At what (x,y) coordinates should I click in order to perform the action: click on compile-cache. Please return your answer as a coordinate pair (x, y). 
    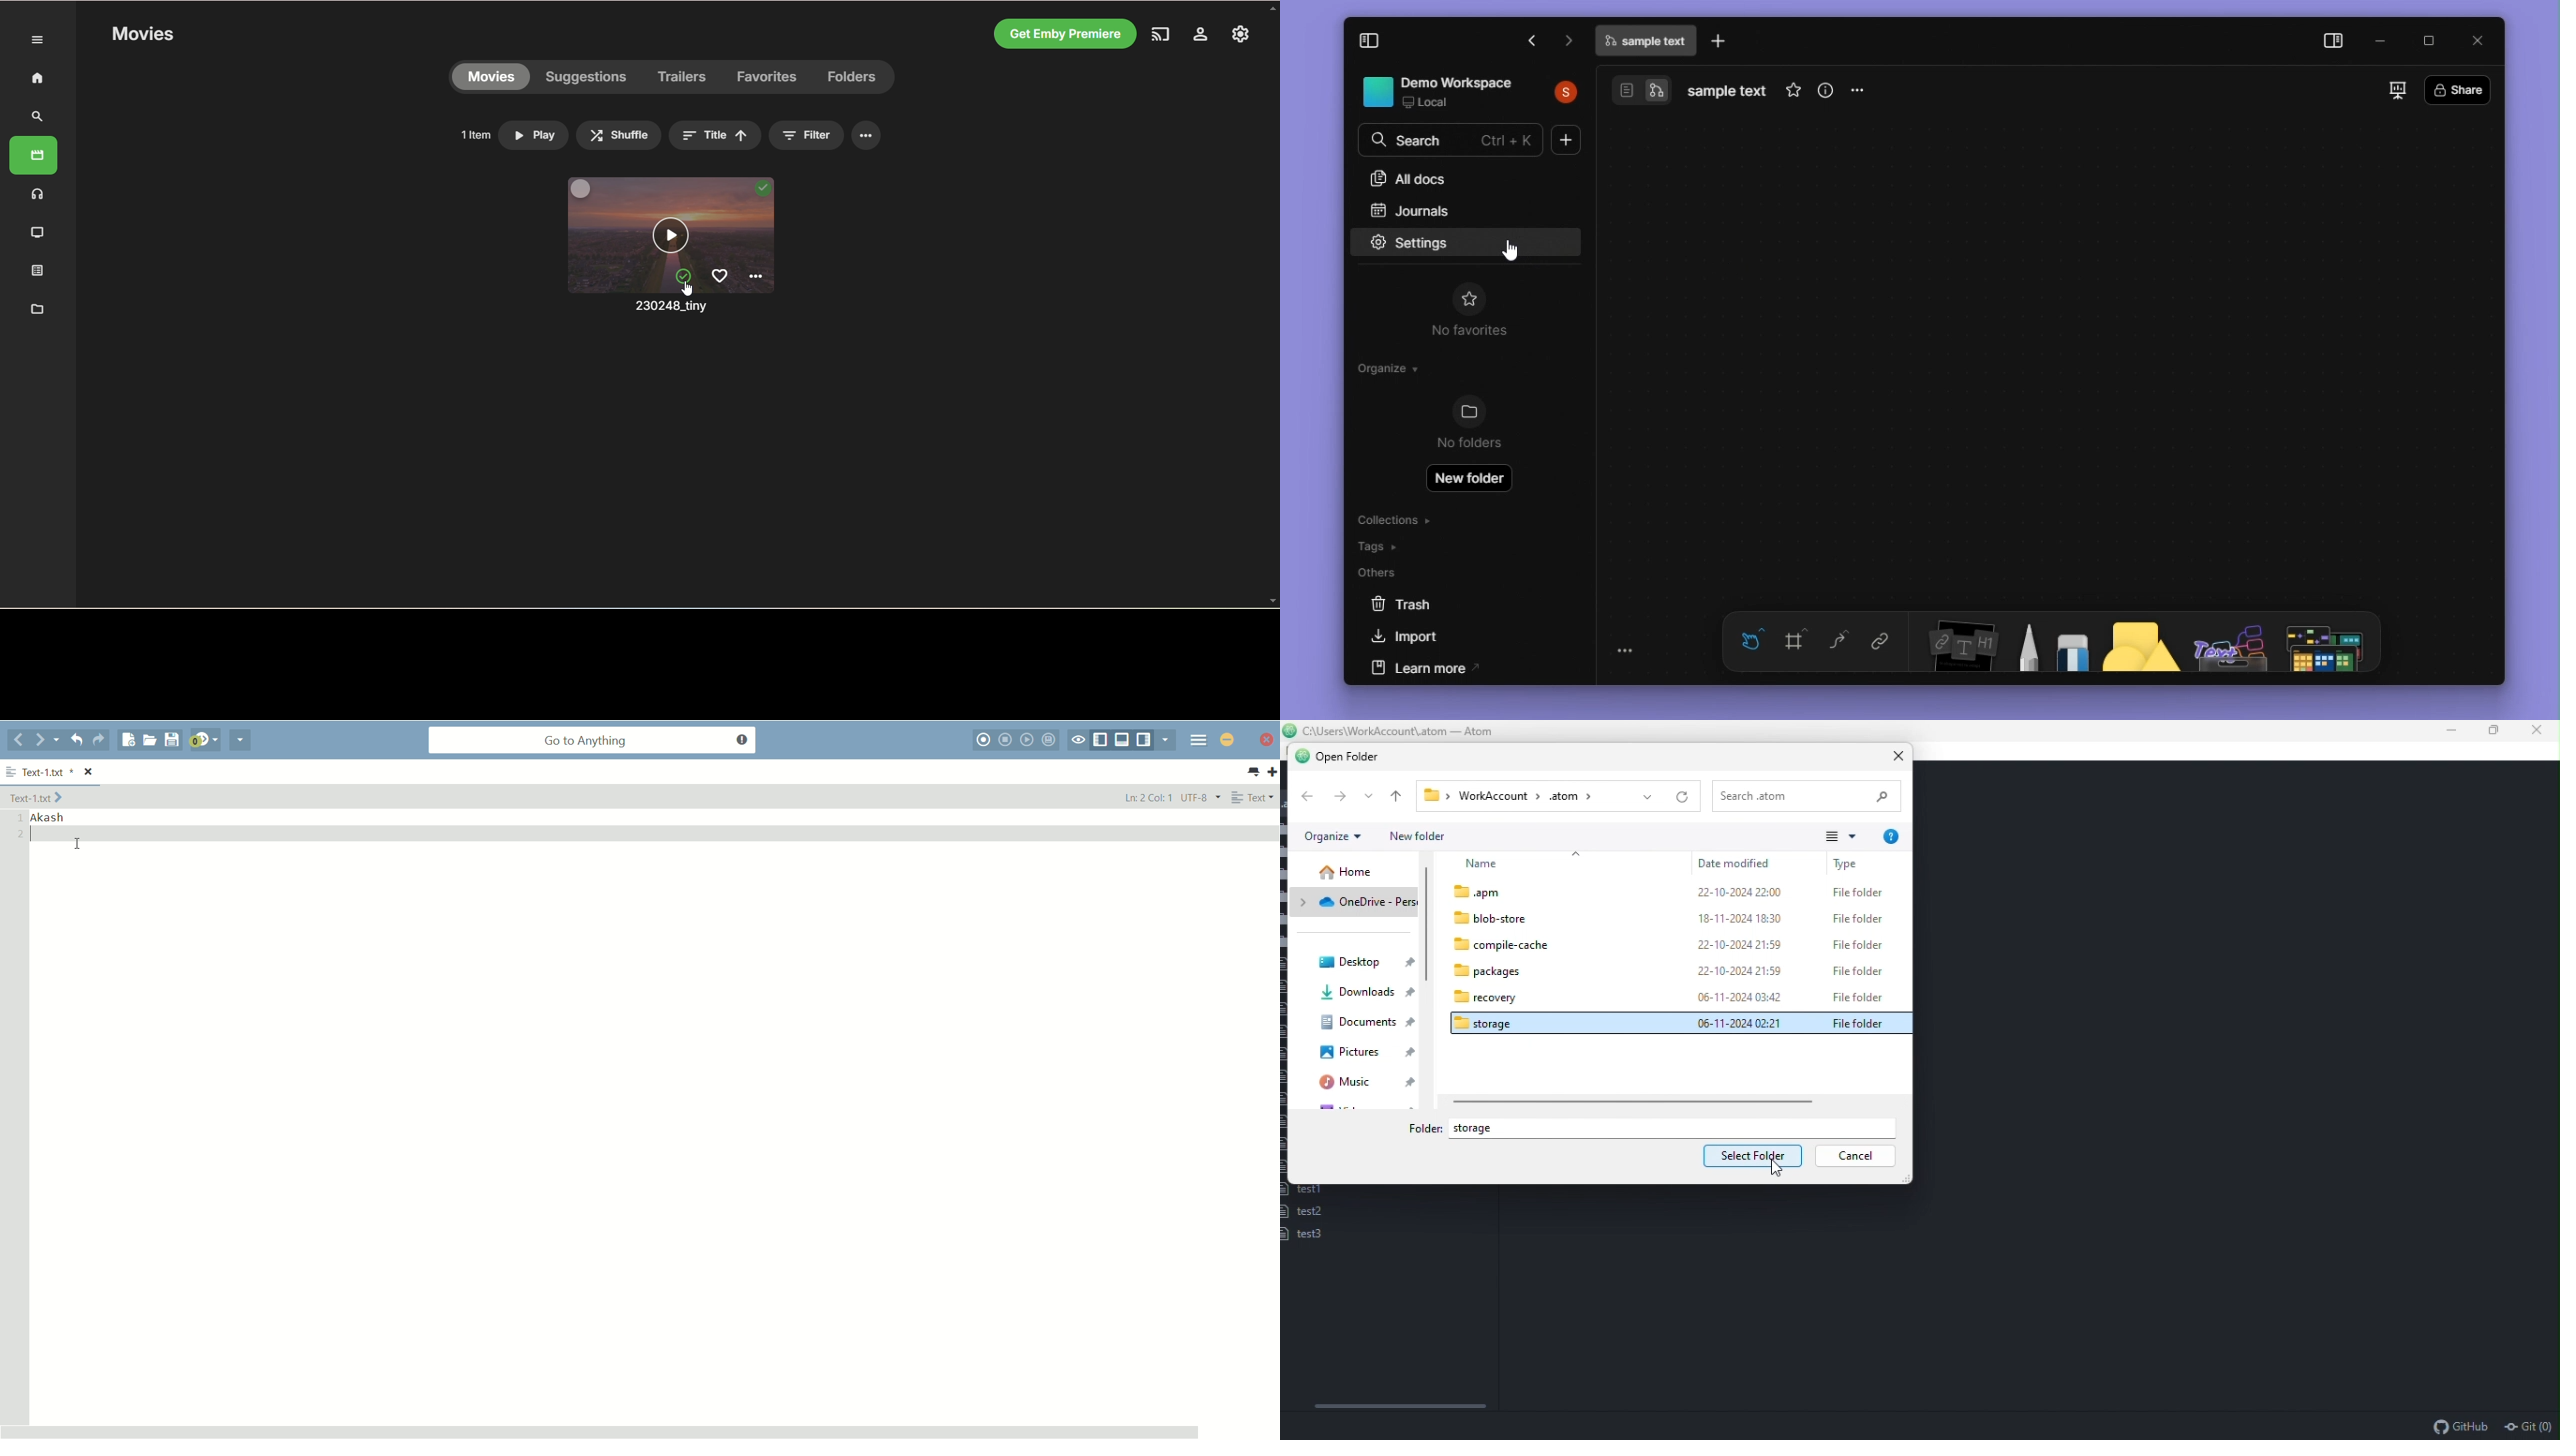
    Looking at the image, I should click on (1670, 945).